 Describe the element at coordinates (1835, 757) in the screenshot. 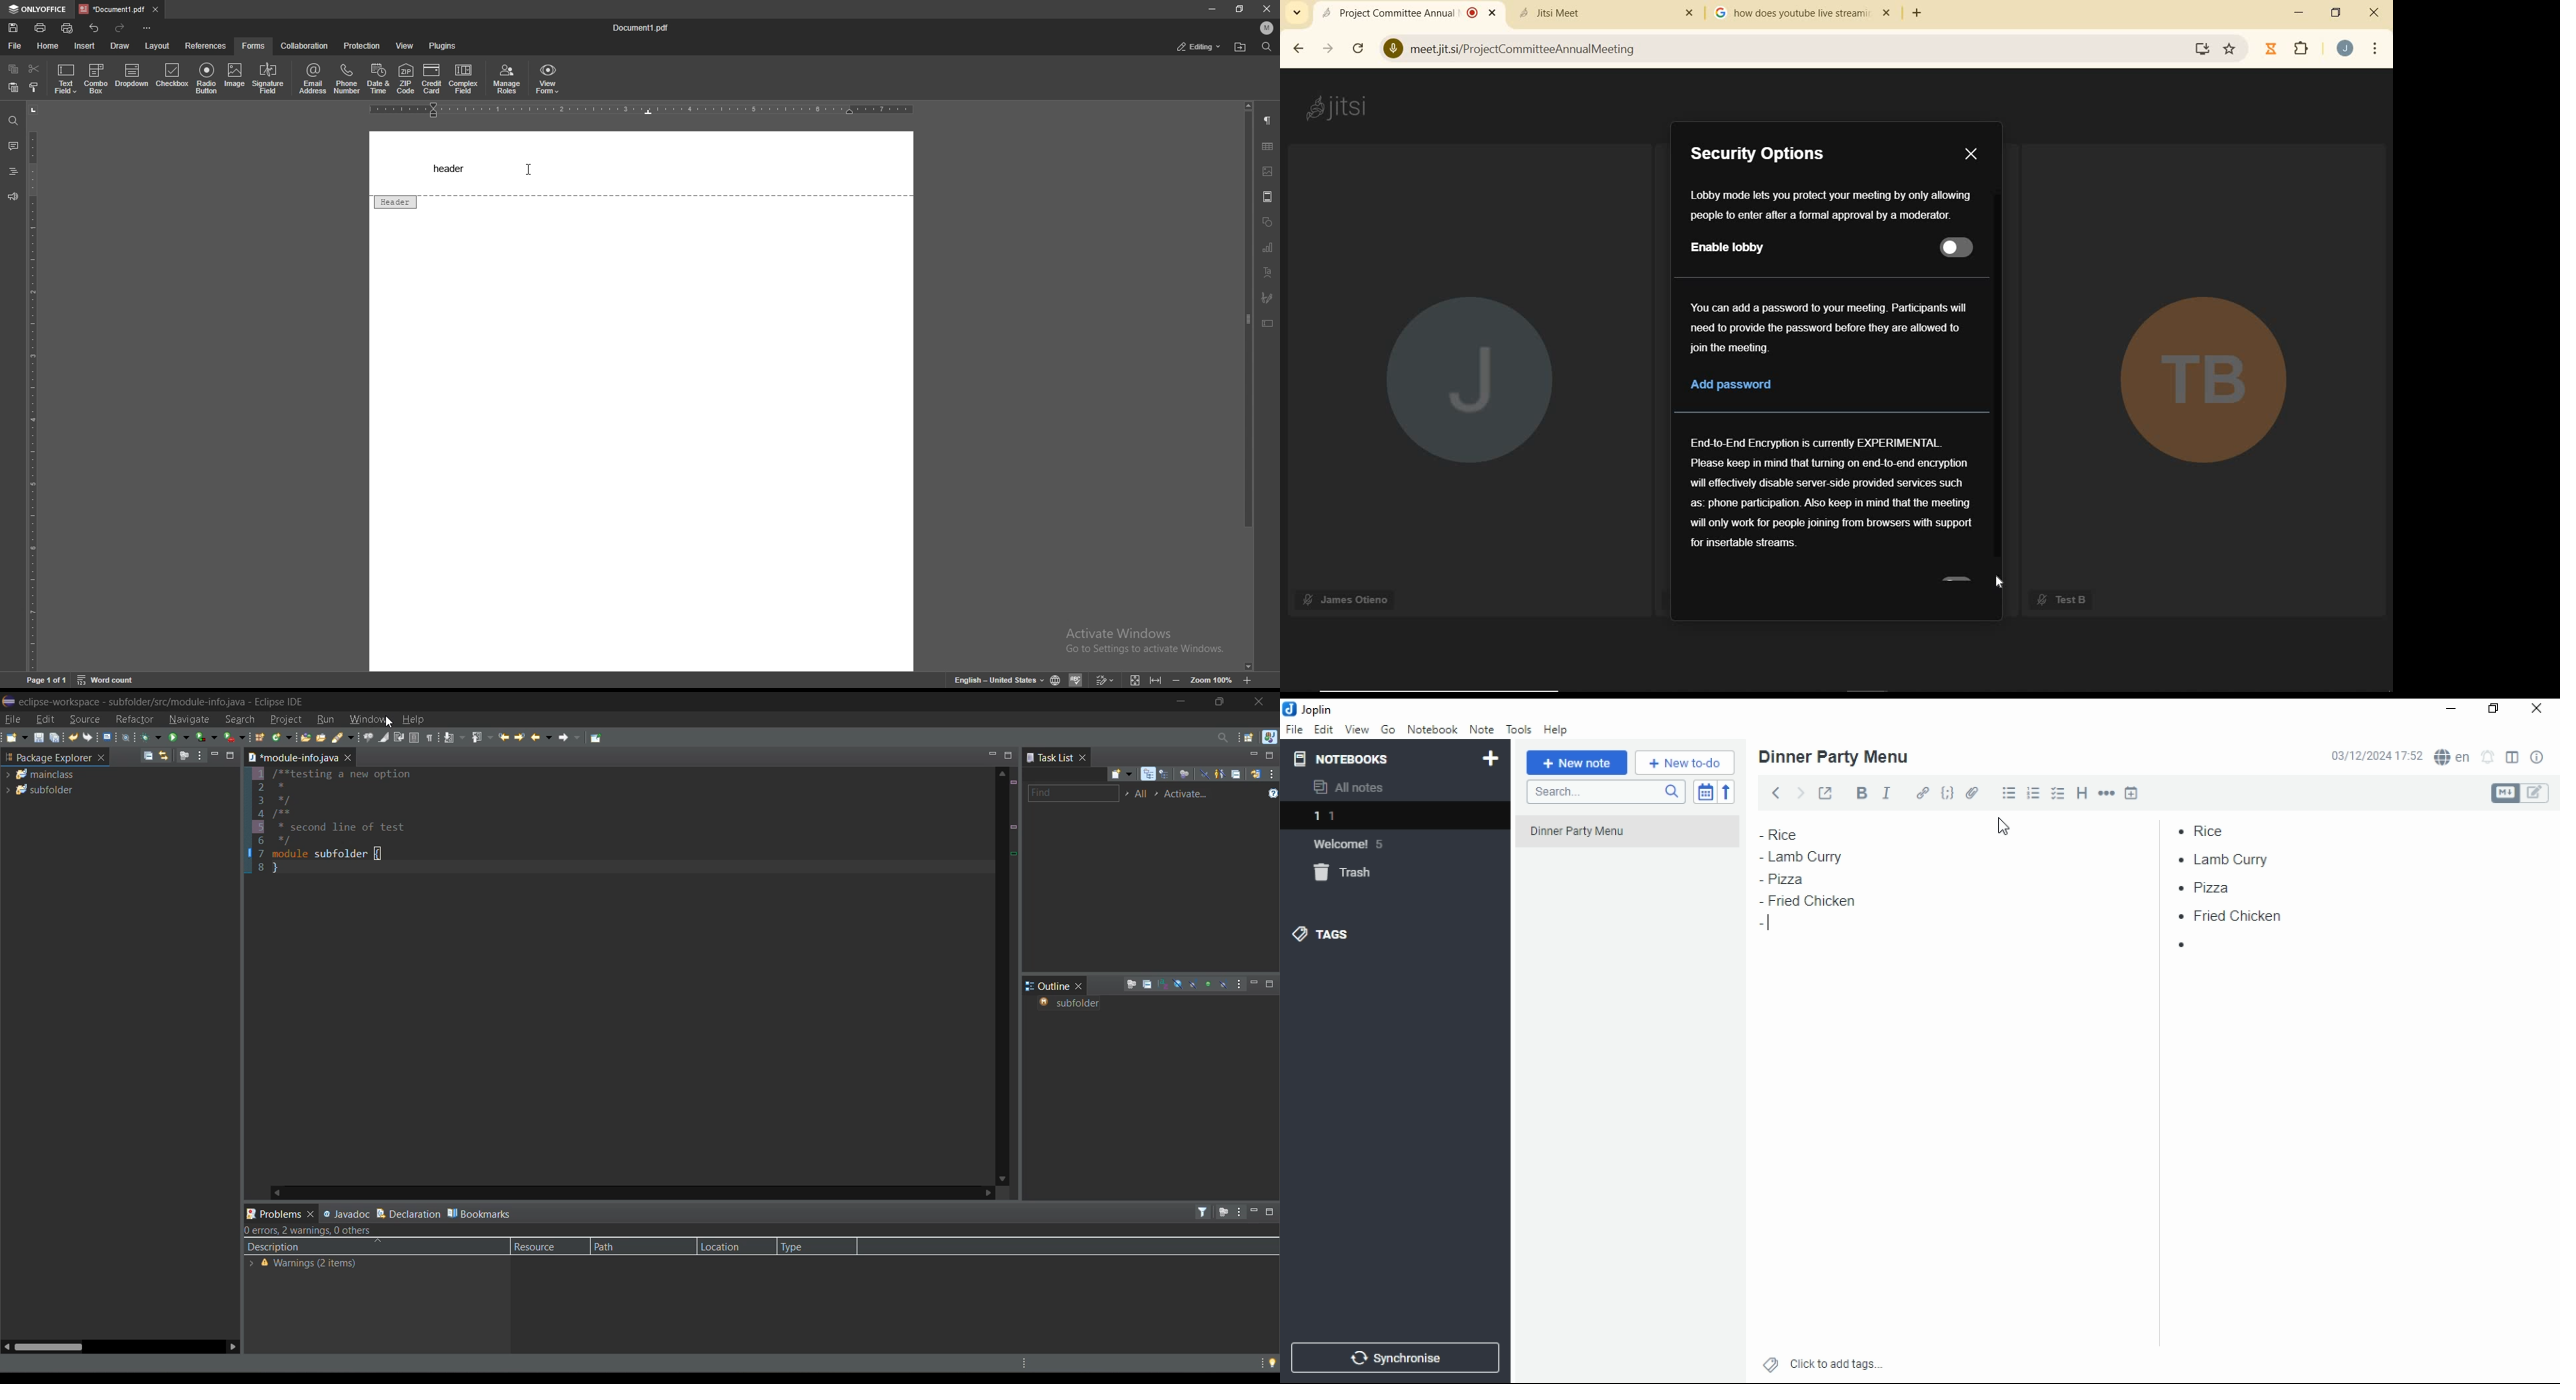

I see `dinner party menu` at that location.